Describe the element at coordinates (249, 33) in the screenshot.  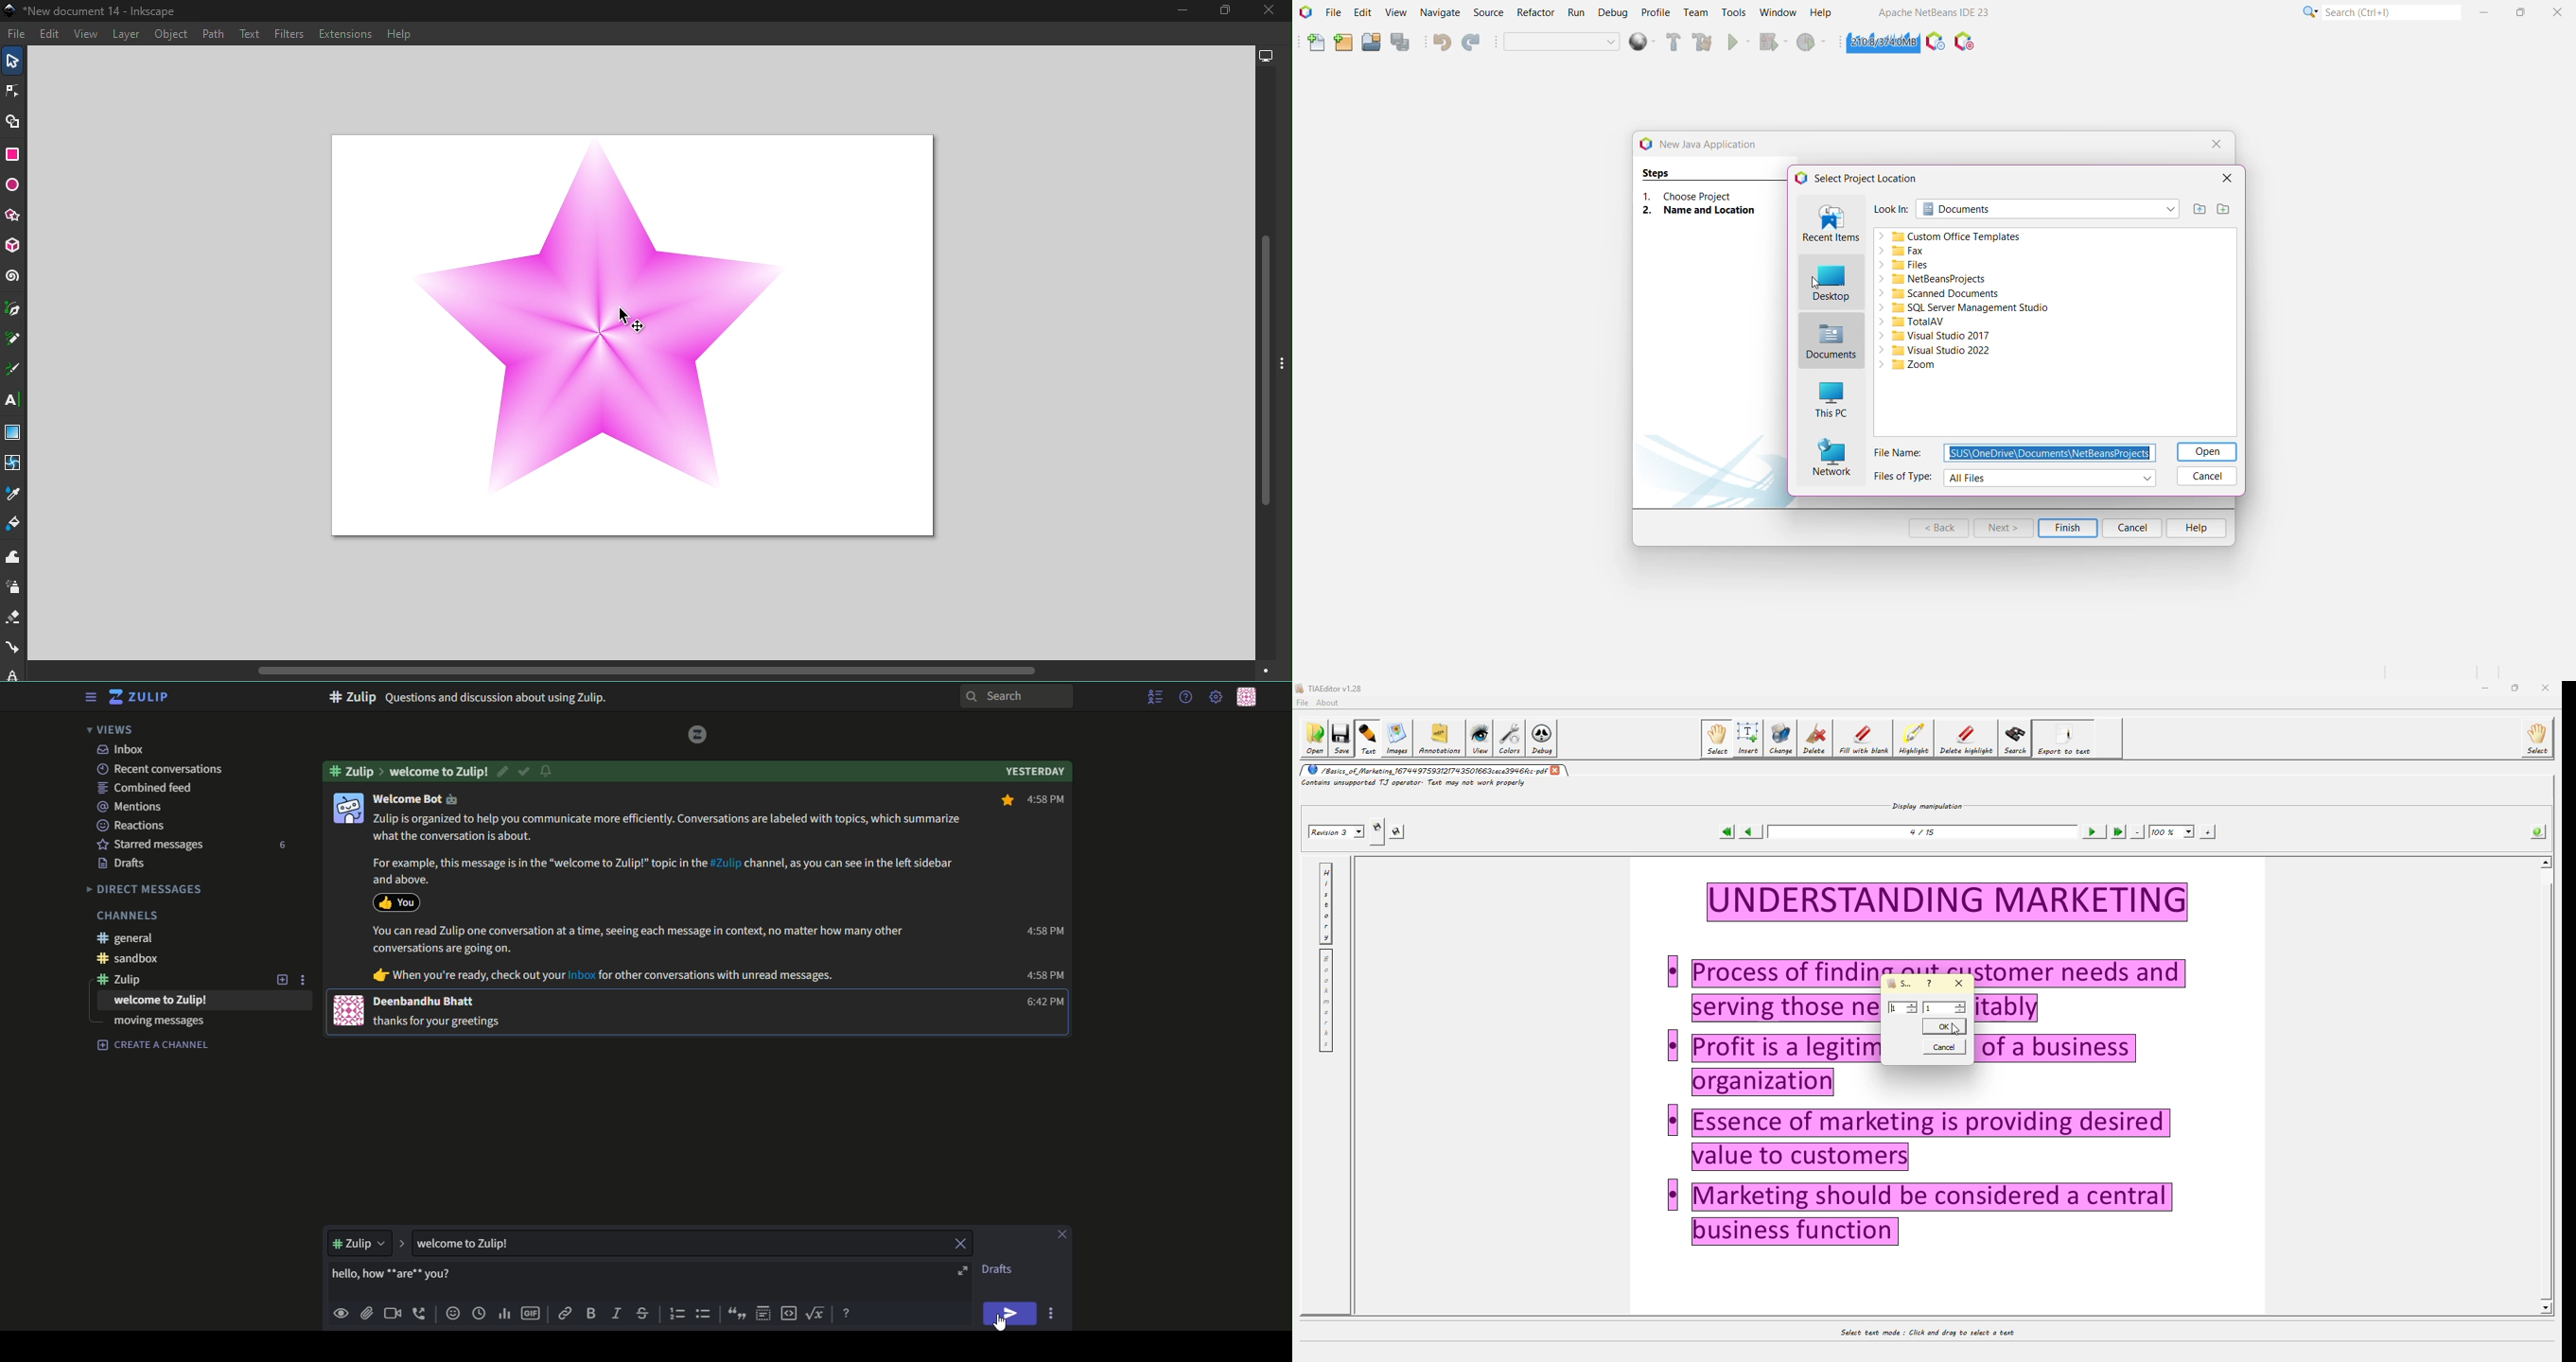
I see `Text` at that location.